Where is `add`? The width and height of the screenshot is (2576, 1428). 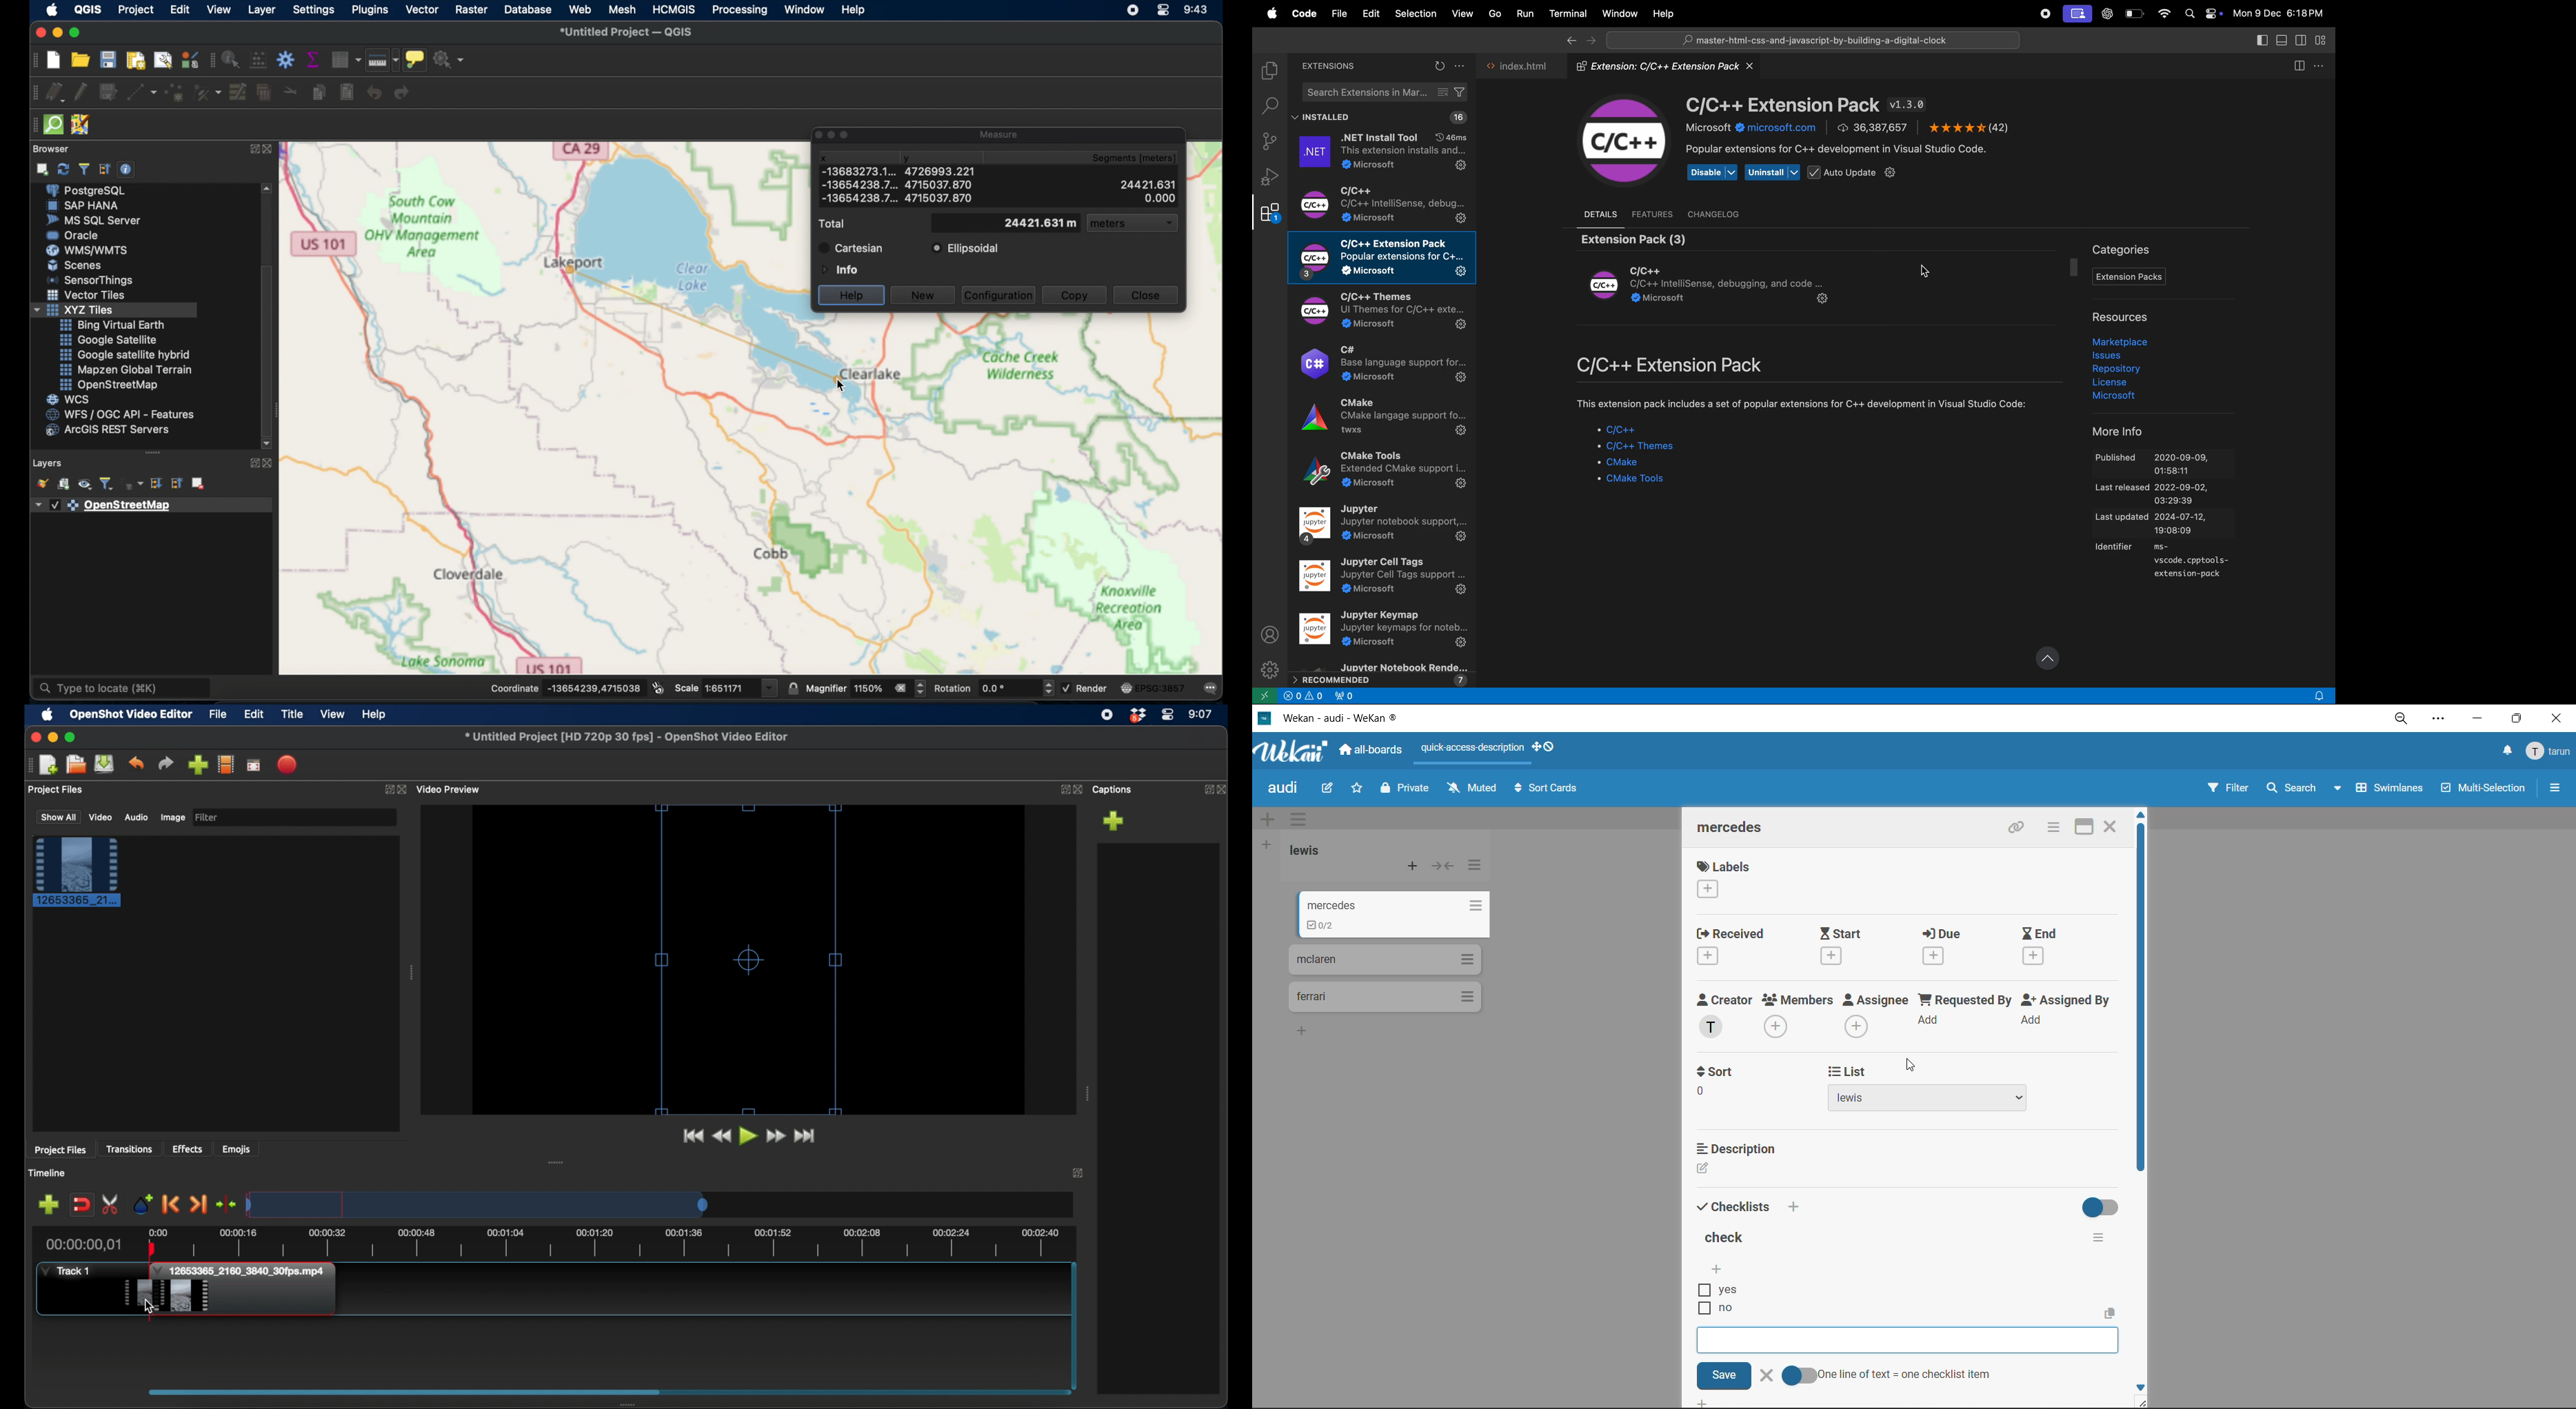 add is located at coordinates (1114, 821).